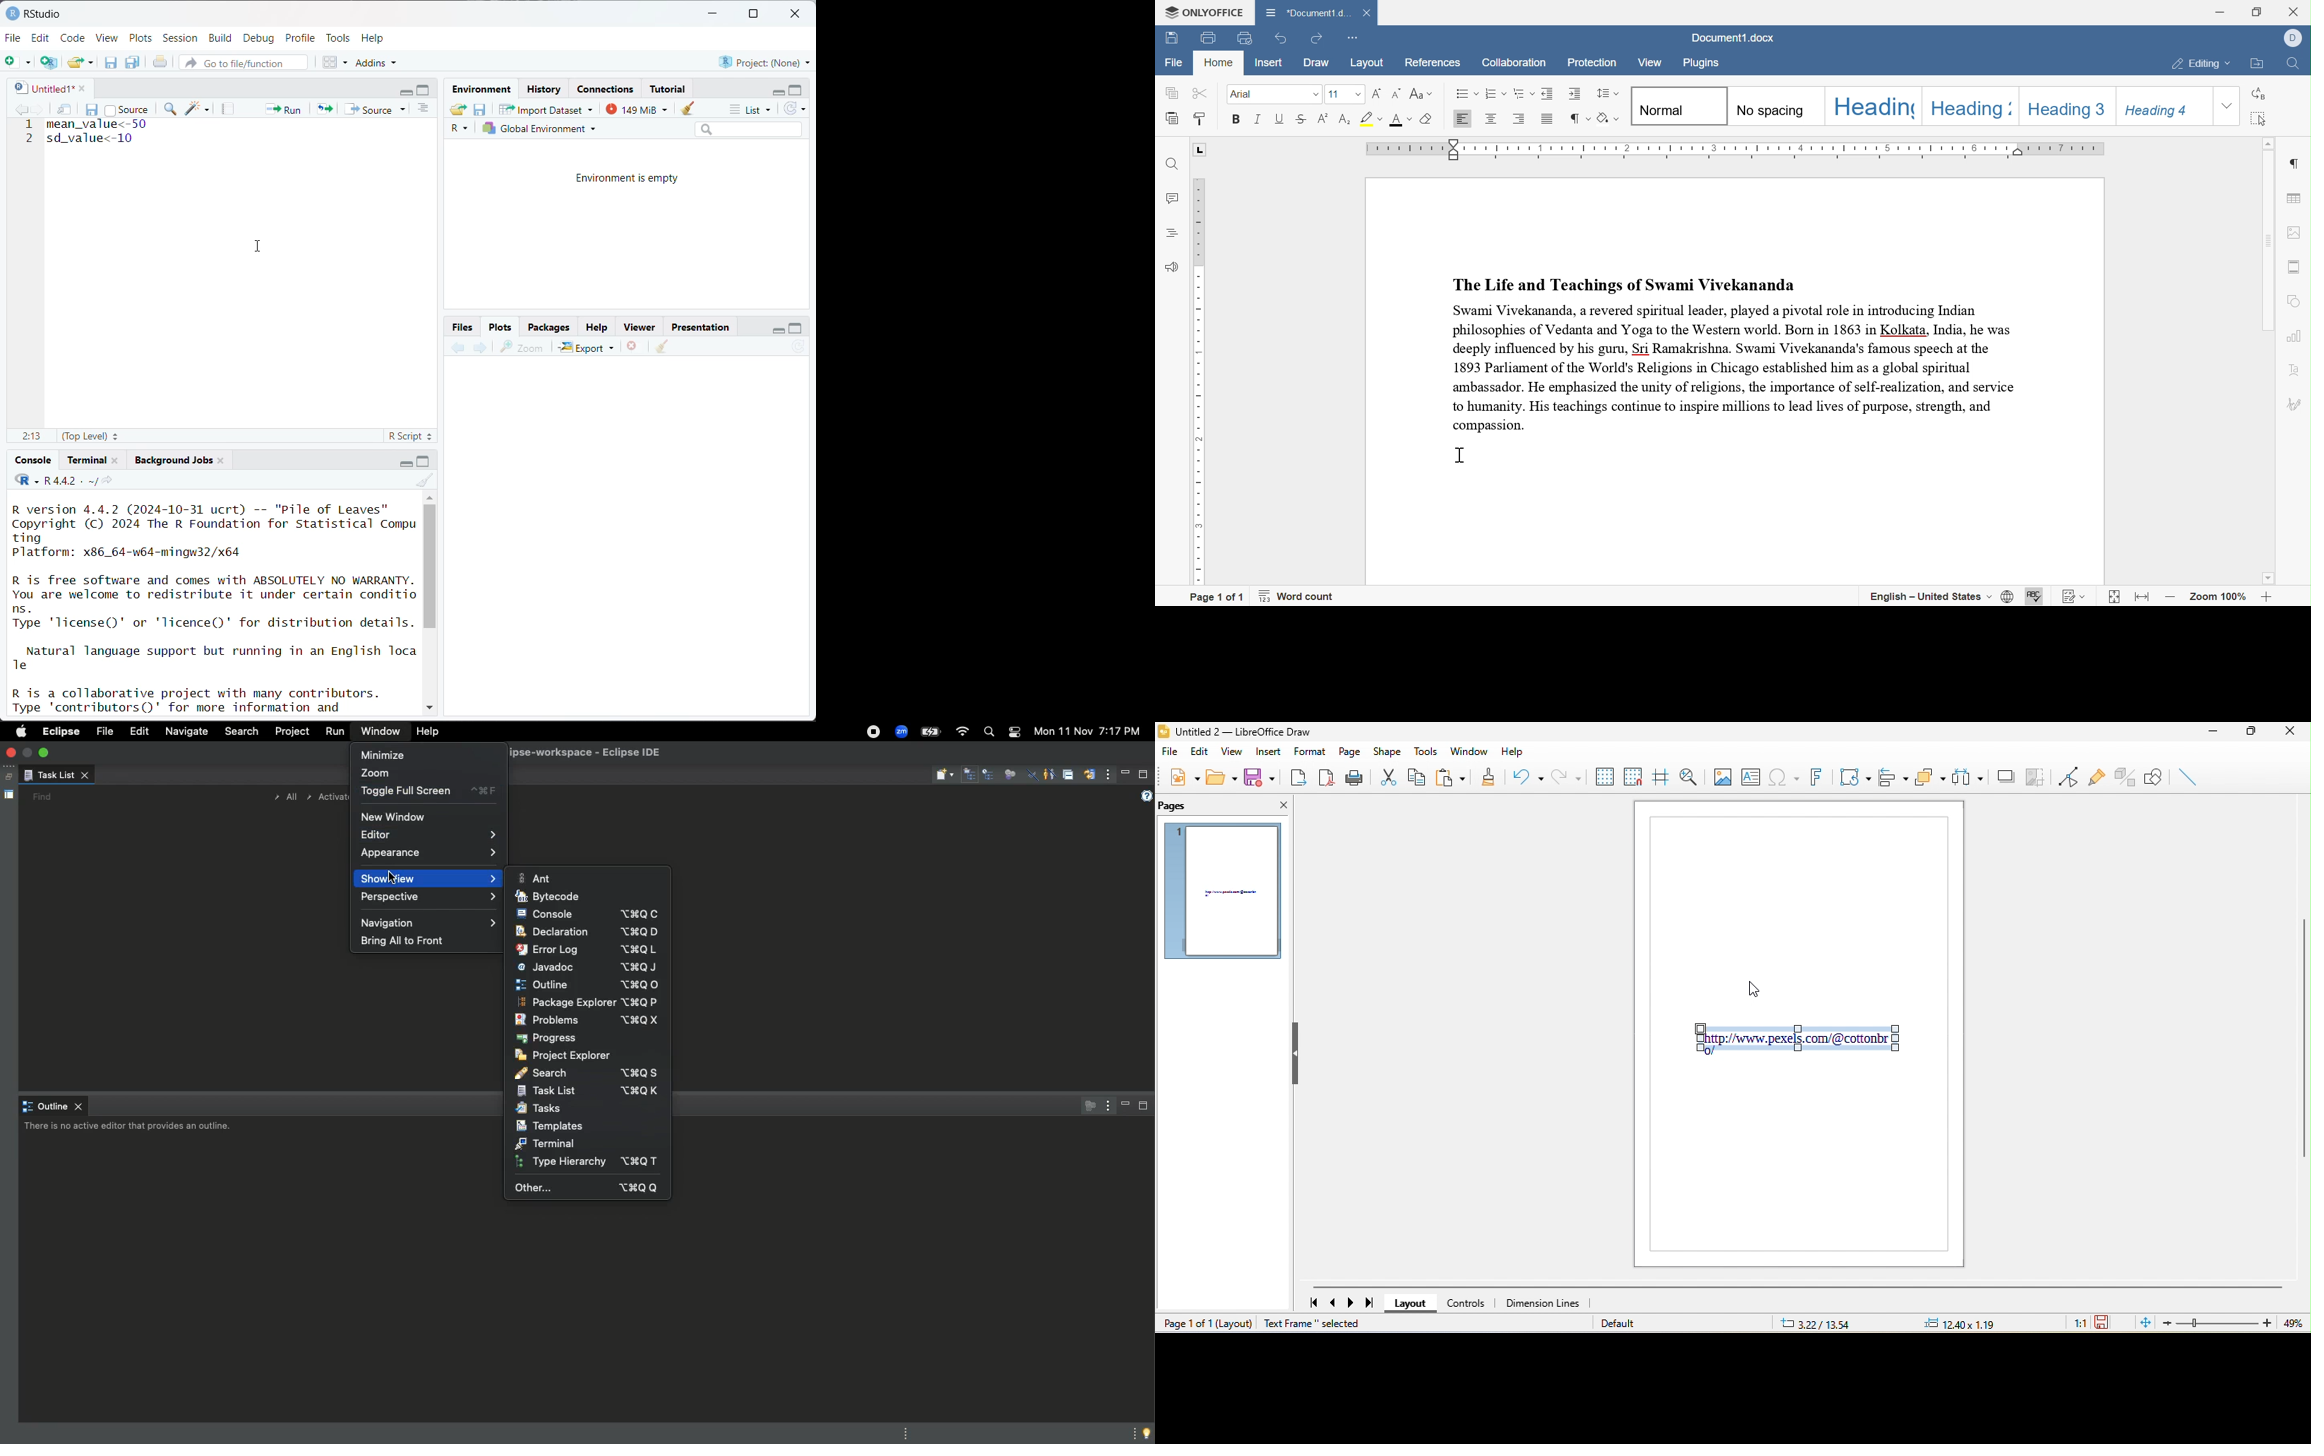 The image size is (2324, 1456). What do you see at coordinates (550, 1037) in the screenshot?
I see `Progress` at bounding box center [550, 1037].